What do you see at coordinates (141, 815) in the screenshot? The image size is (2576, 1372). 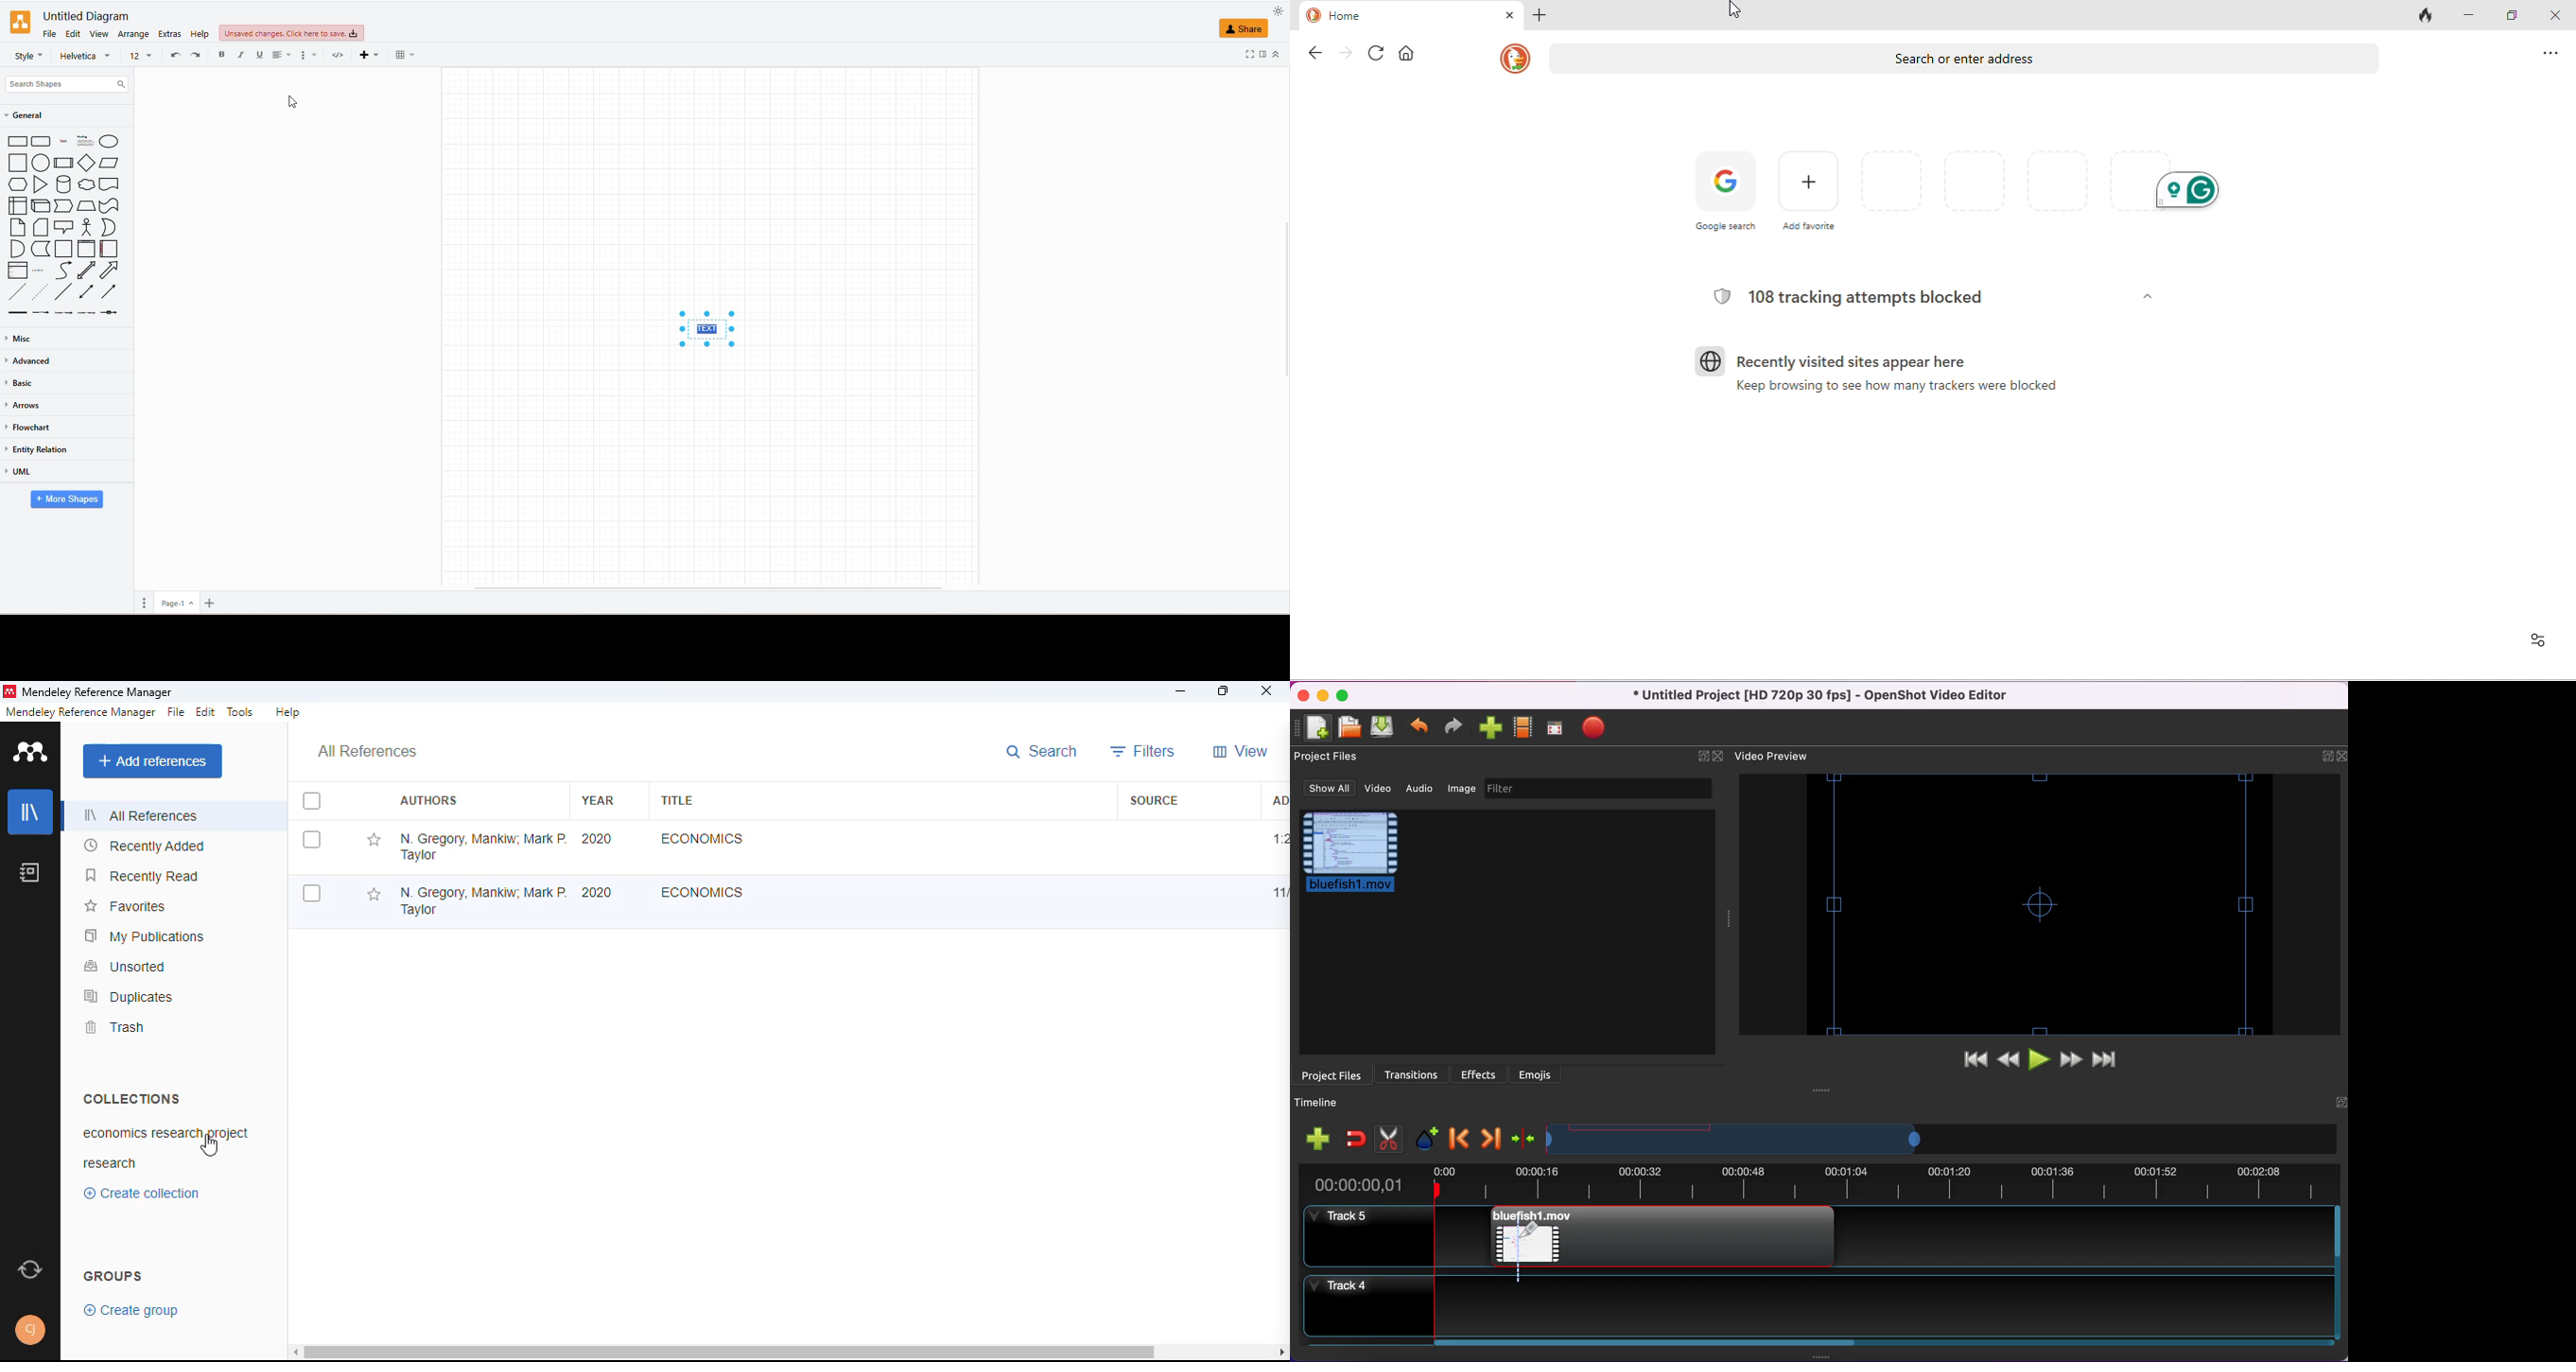 I see `all references` at bounding box center [141, 815].